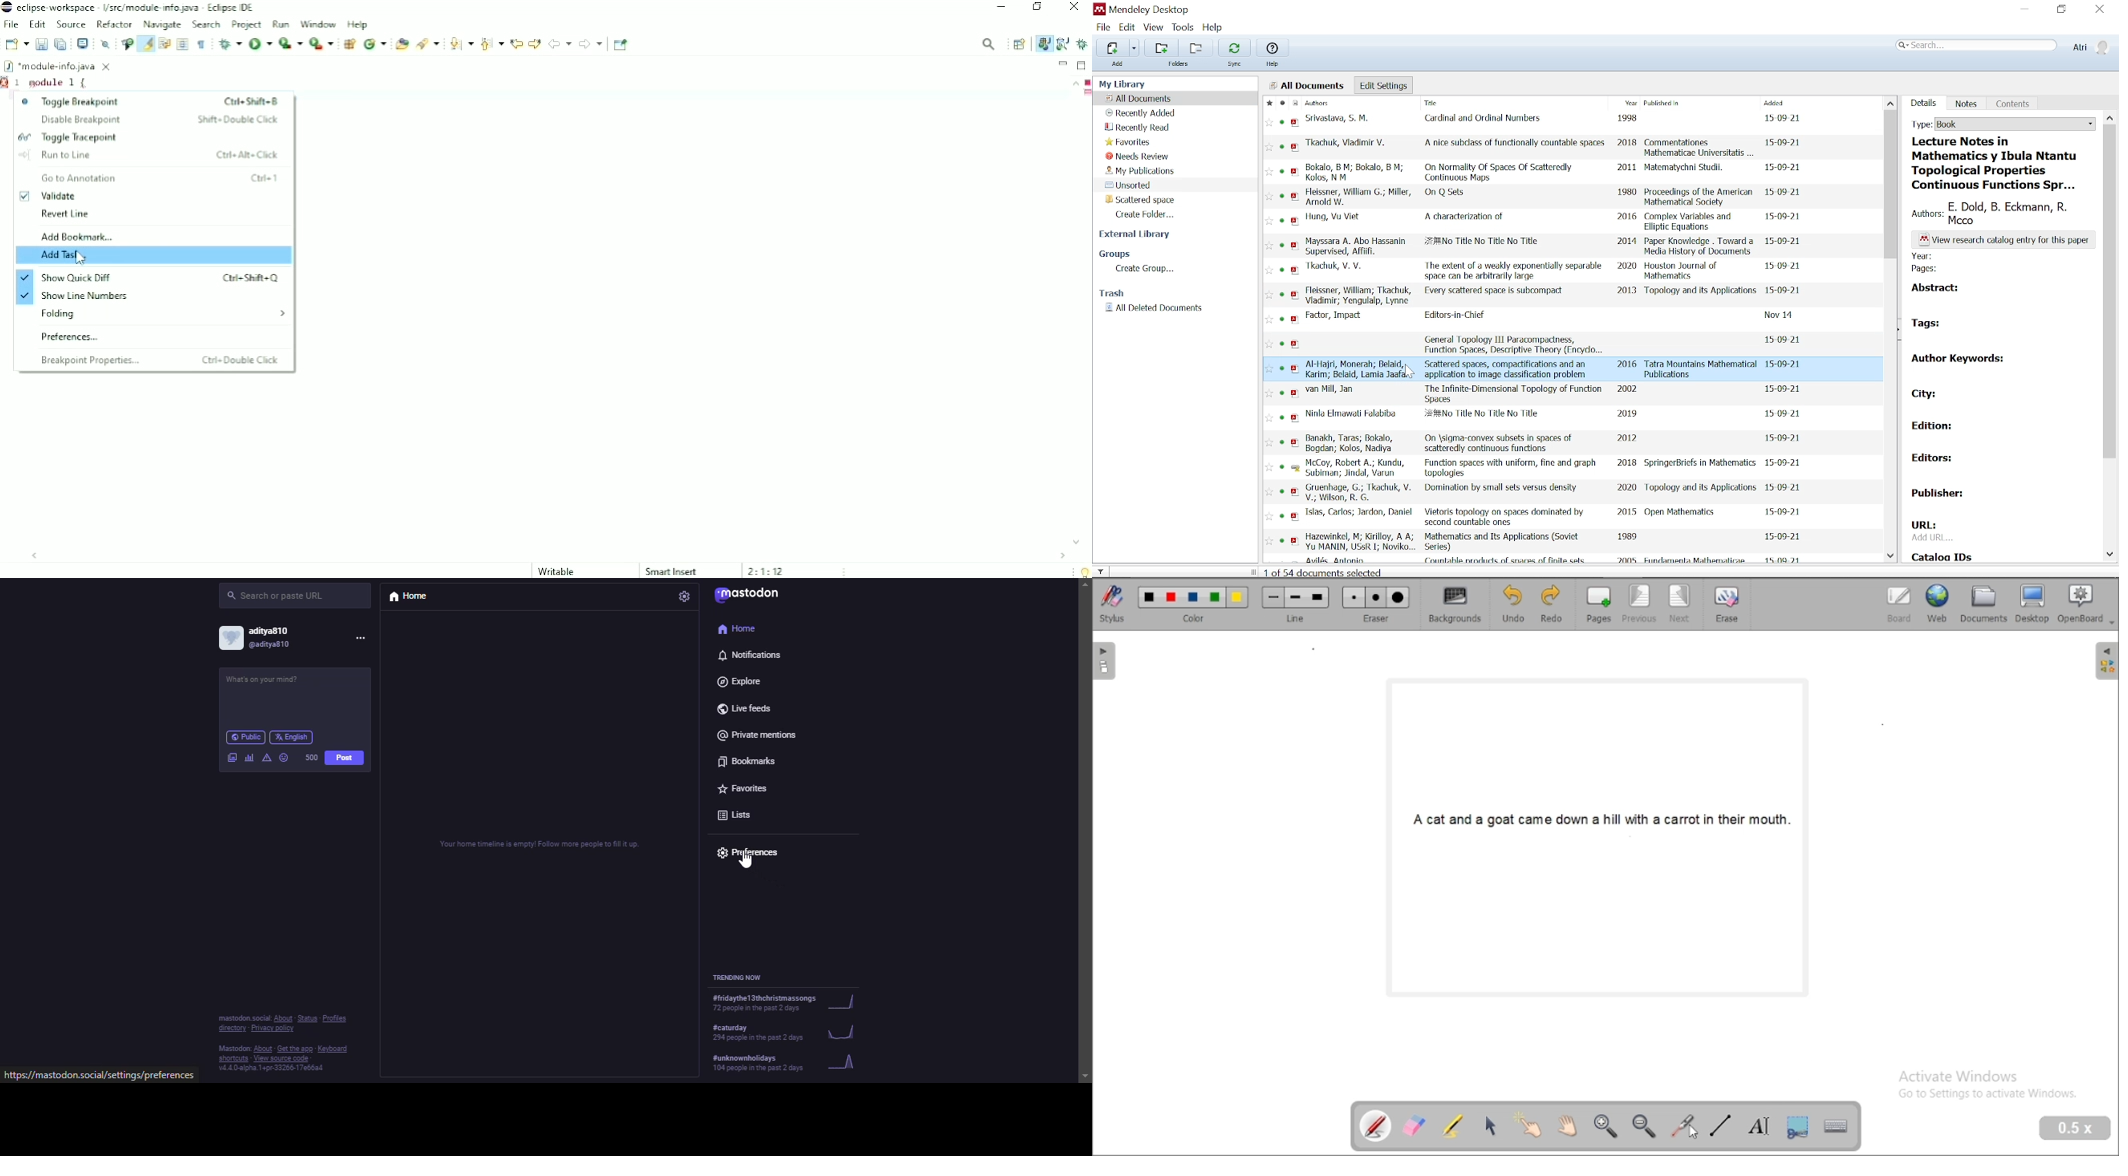 Image resolution: width=2128 pixels, height=1176 pixels. I want to click on date, so click(1786, 265).